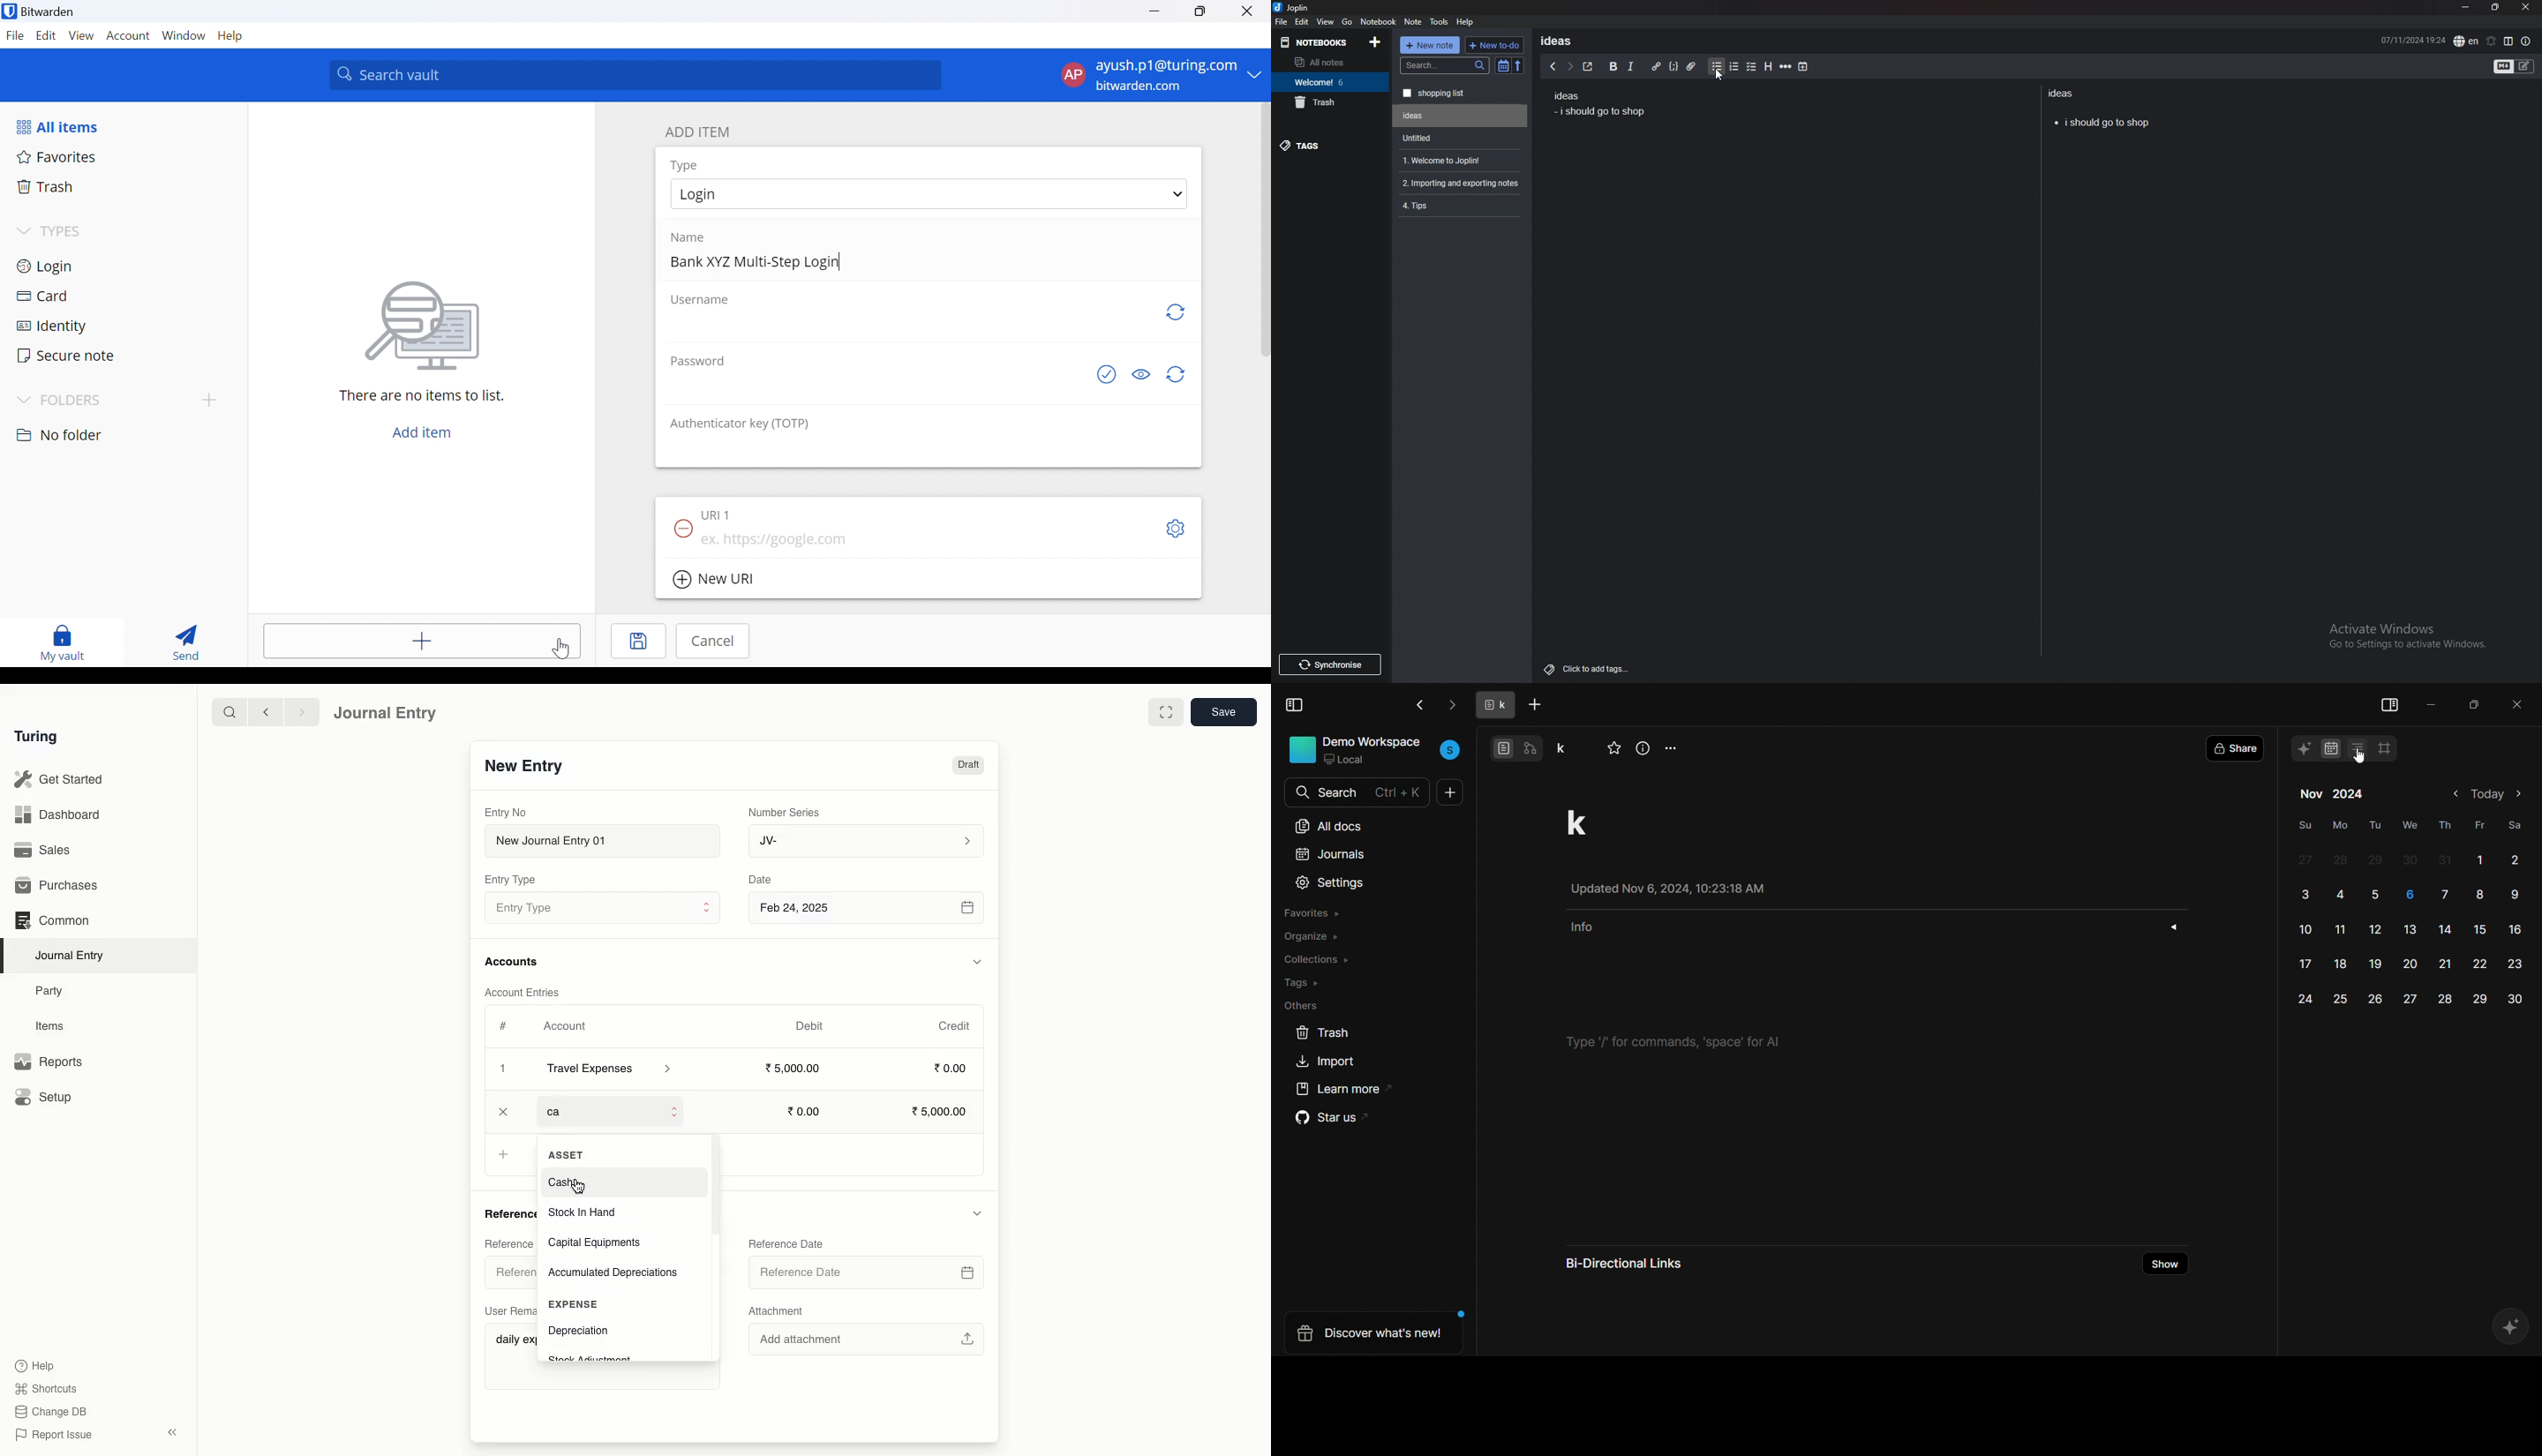  What do you see at coordinates (229, 711) in the screenshot?
I see `Search` at bounding box center [229, 711].